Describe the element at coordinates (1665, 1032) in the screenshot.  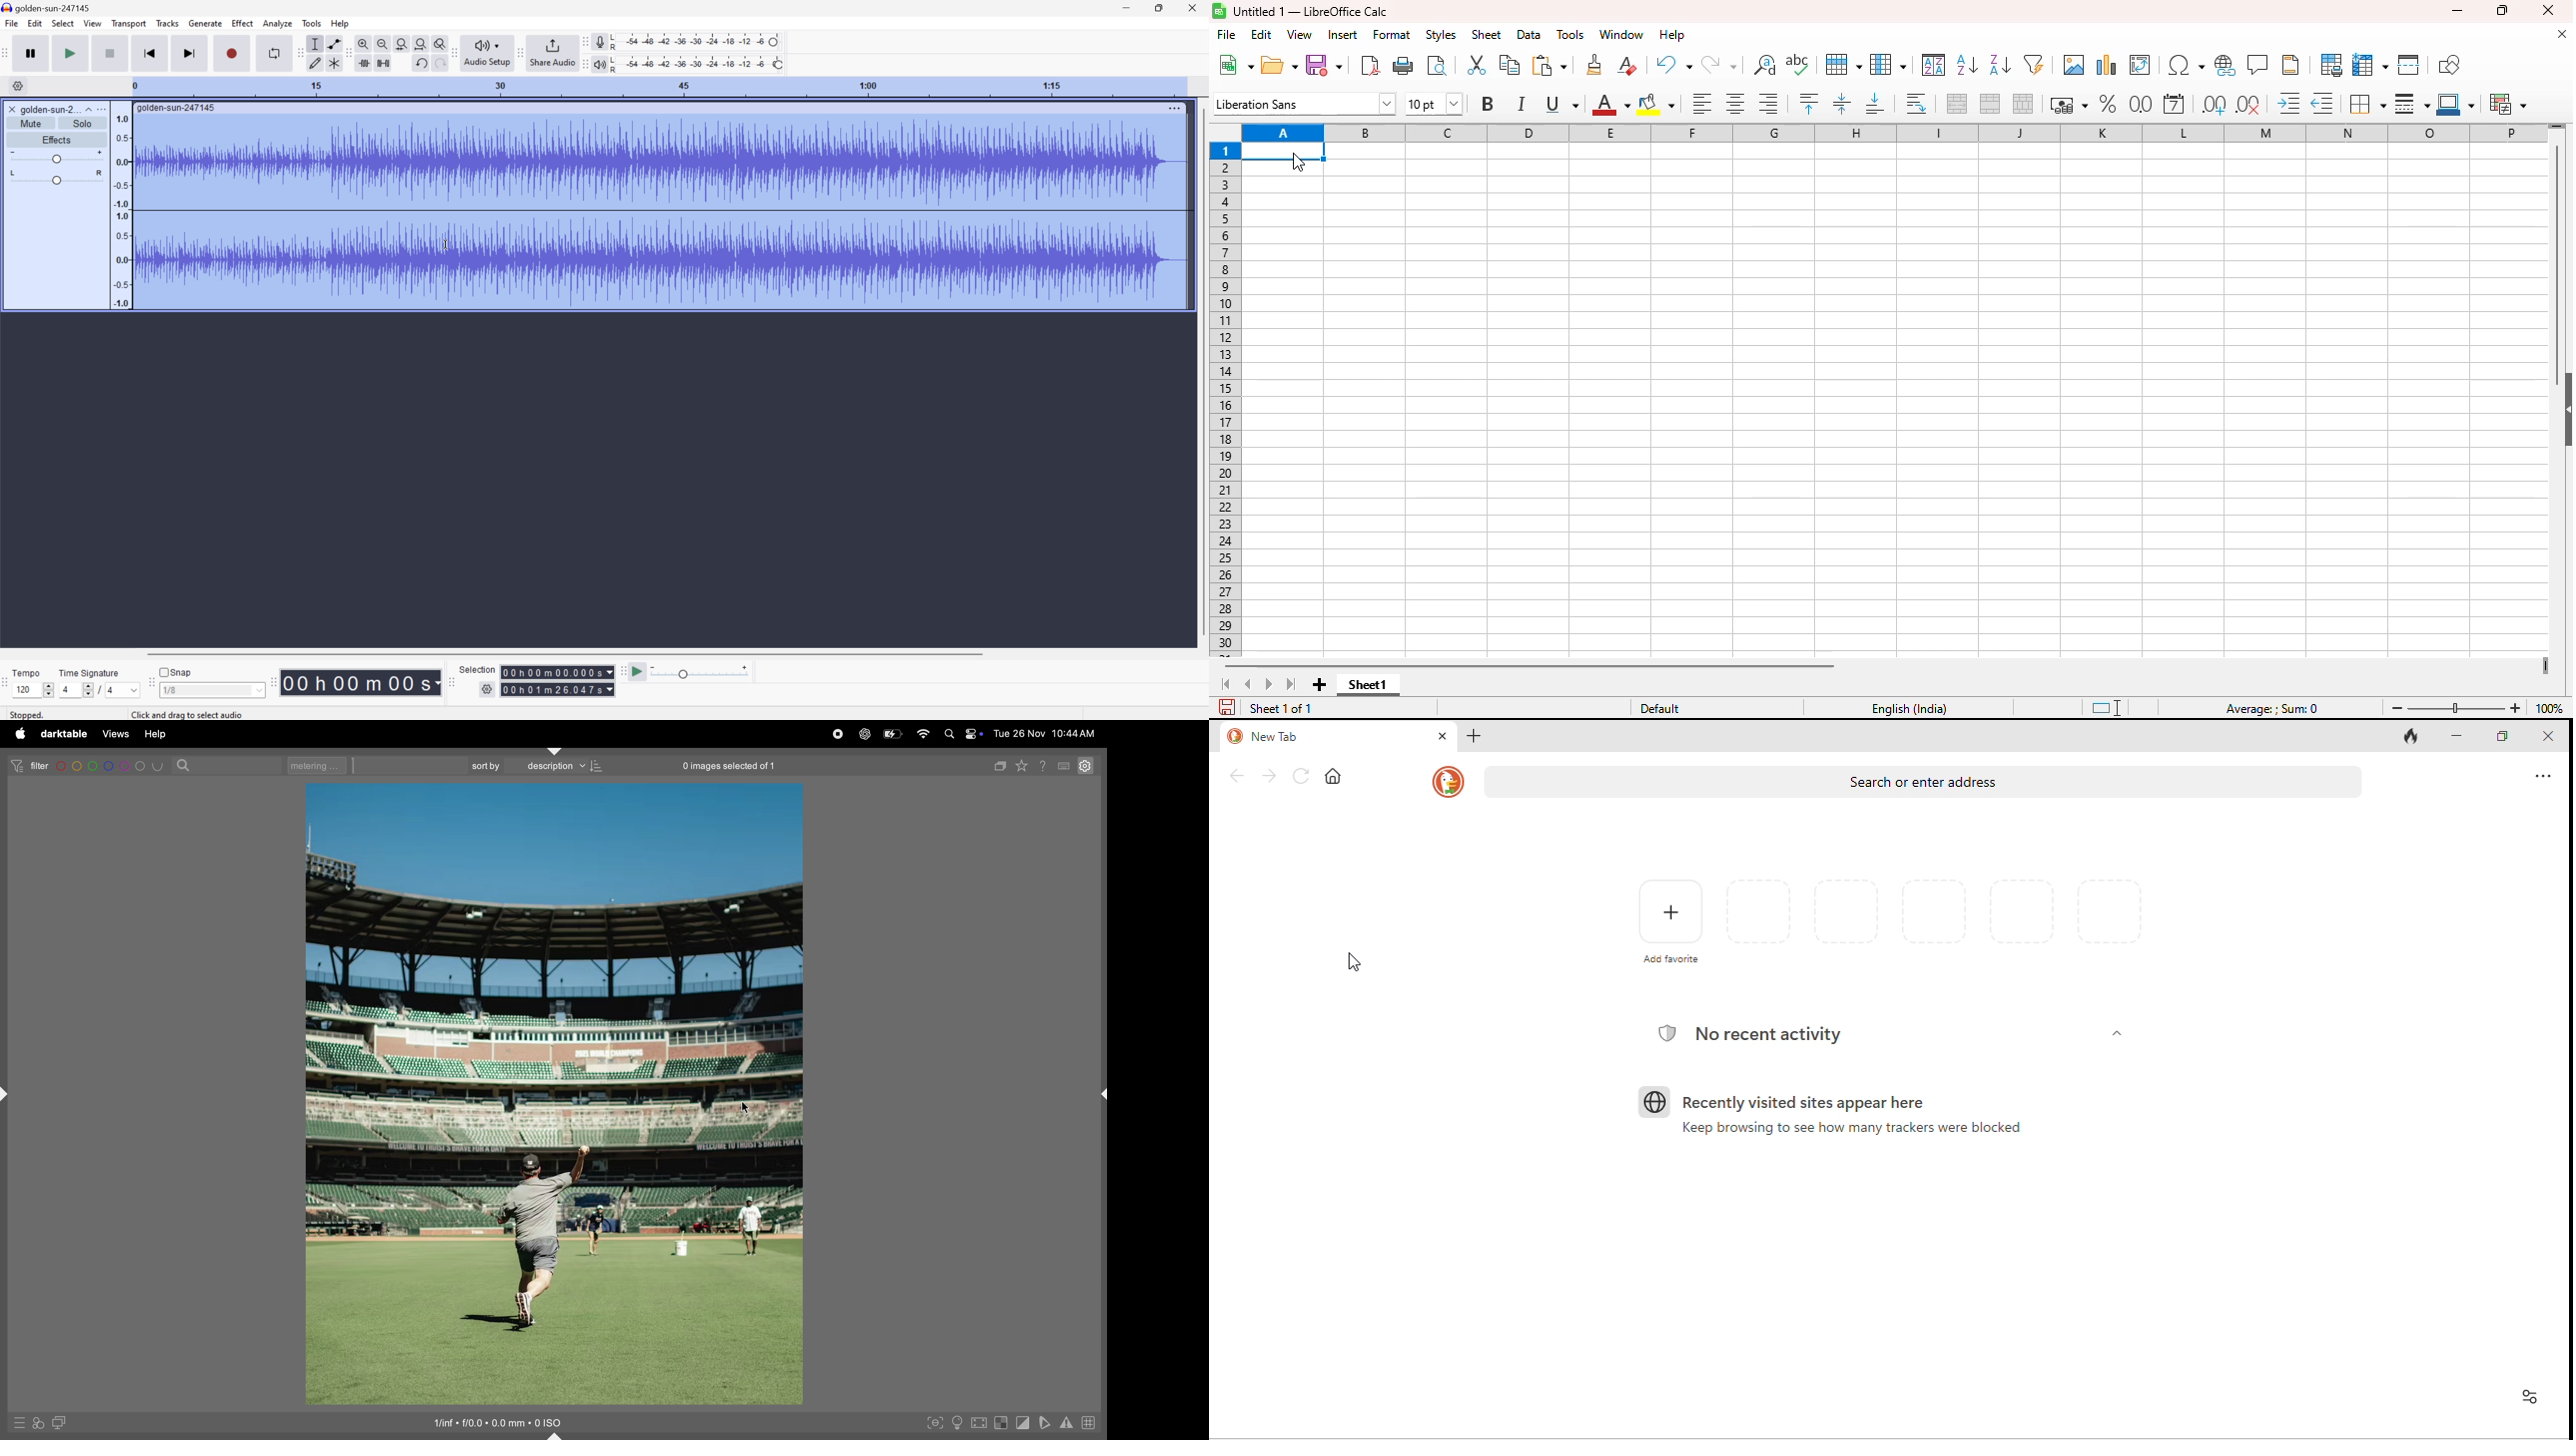
I see `tracking logo` at that location.